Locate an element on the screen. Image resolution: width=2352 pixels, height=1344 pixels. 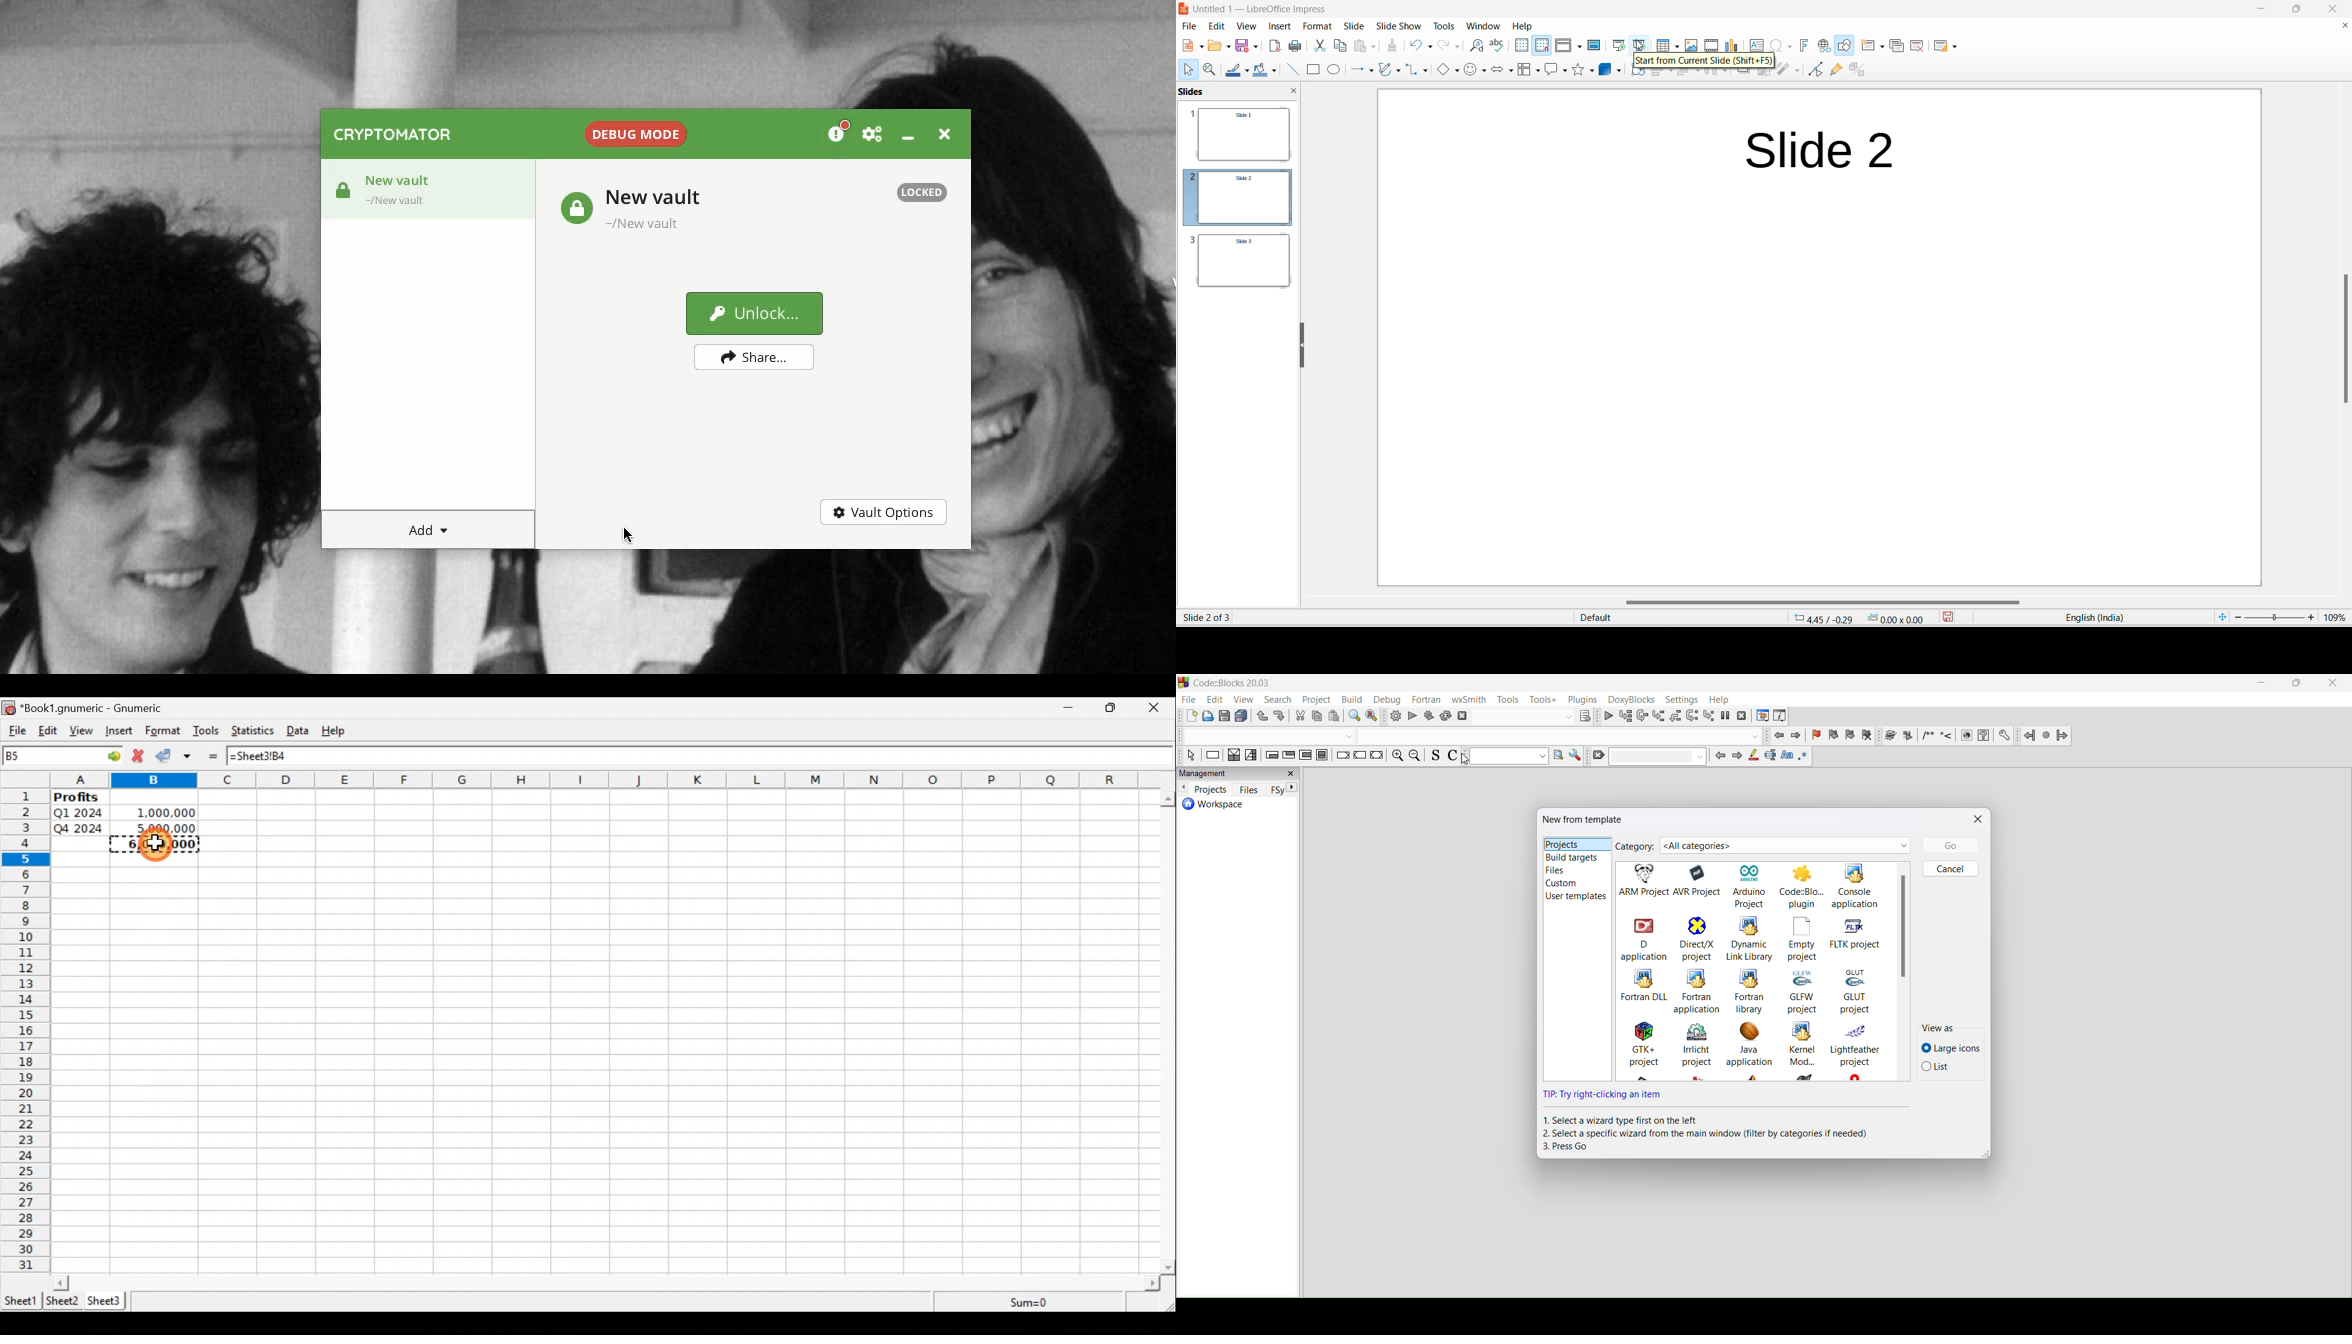
toggle edit mode is located at coordinates (1816, 69).